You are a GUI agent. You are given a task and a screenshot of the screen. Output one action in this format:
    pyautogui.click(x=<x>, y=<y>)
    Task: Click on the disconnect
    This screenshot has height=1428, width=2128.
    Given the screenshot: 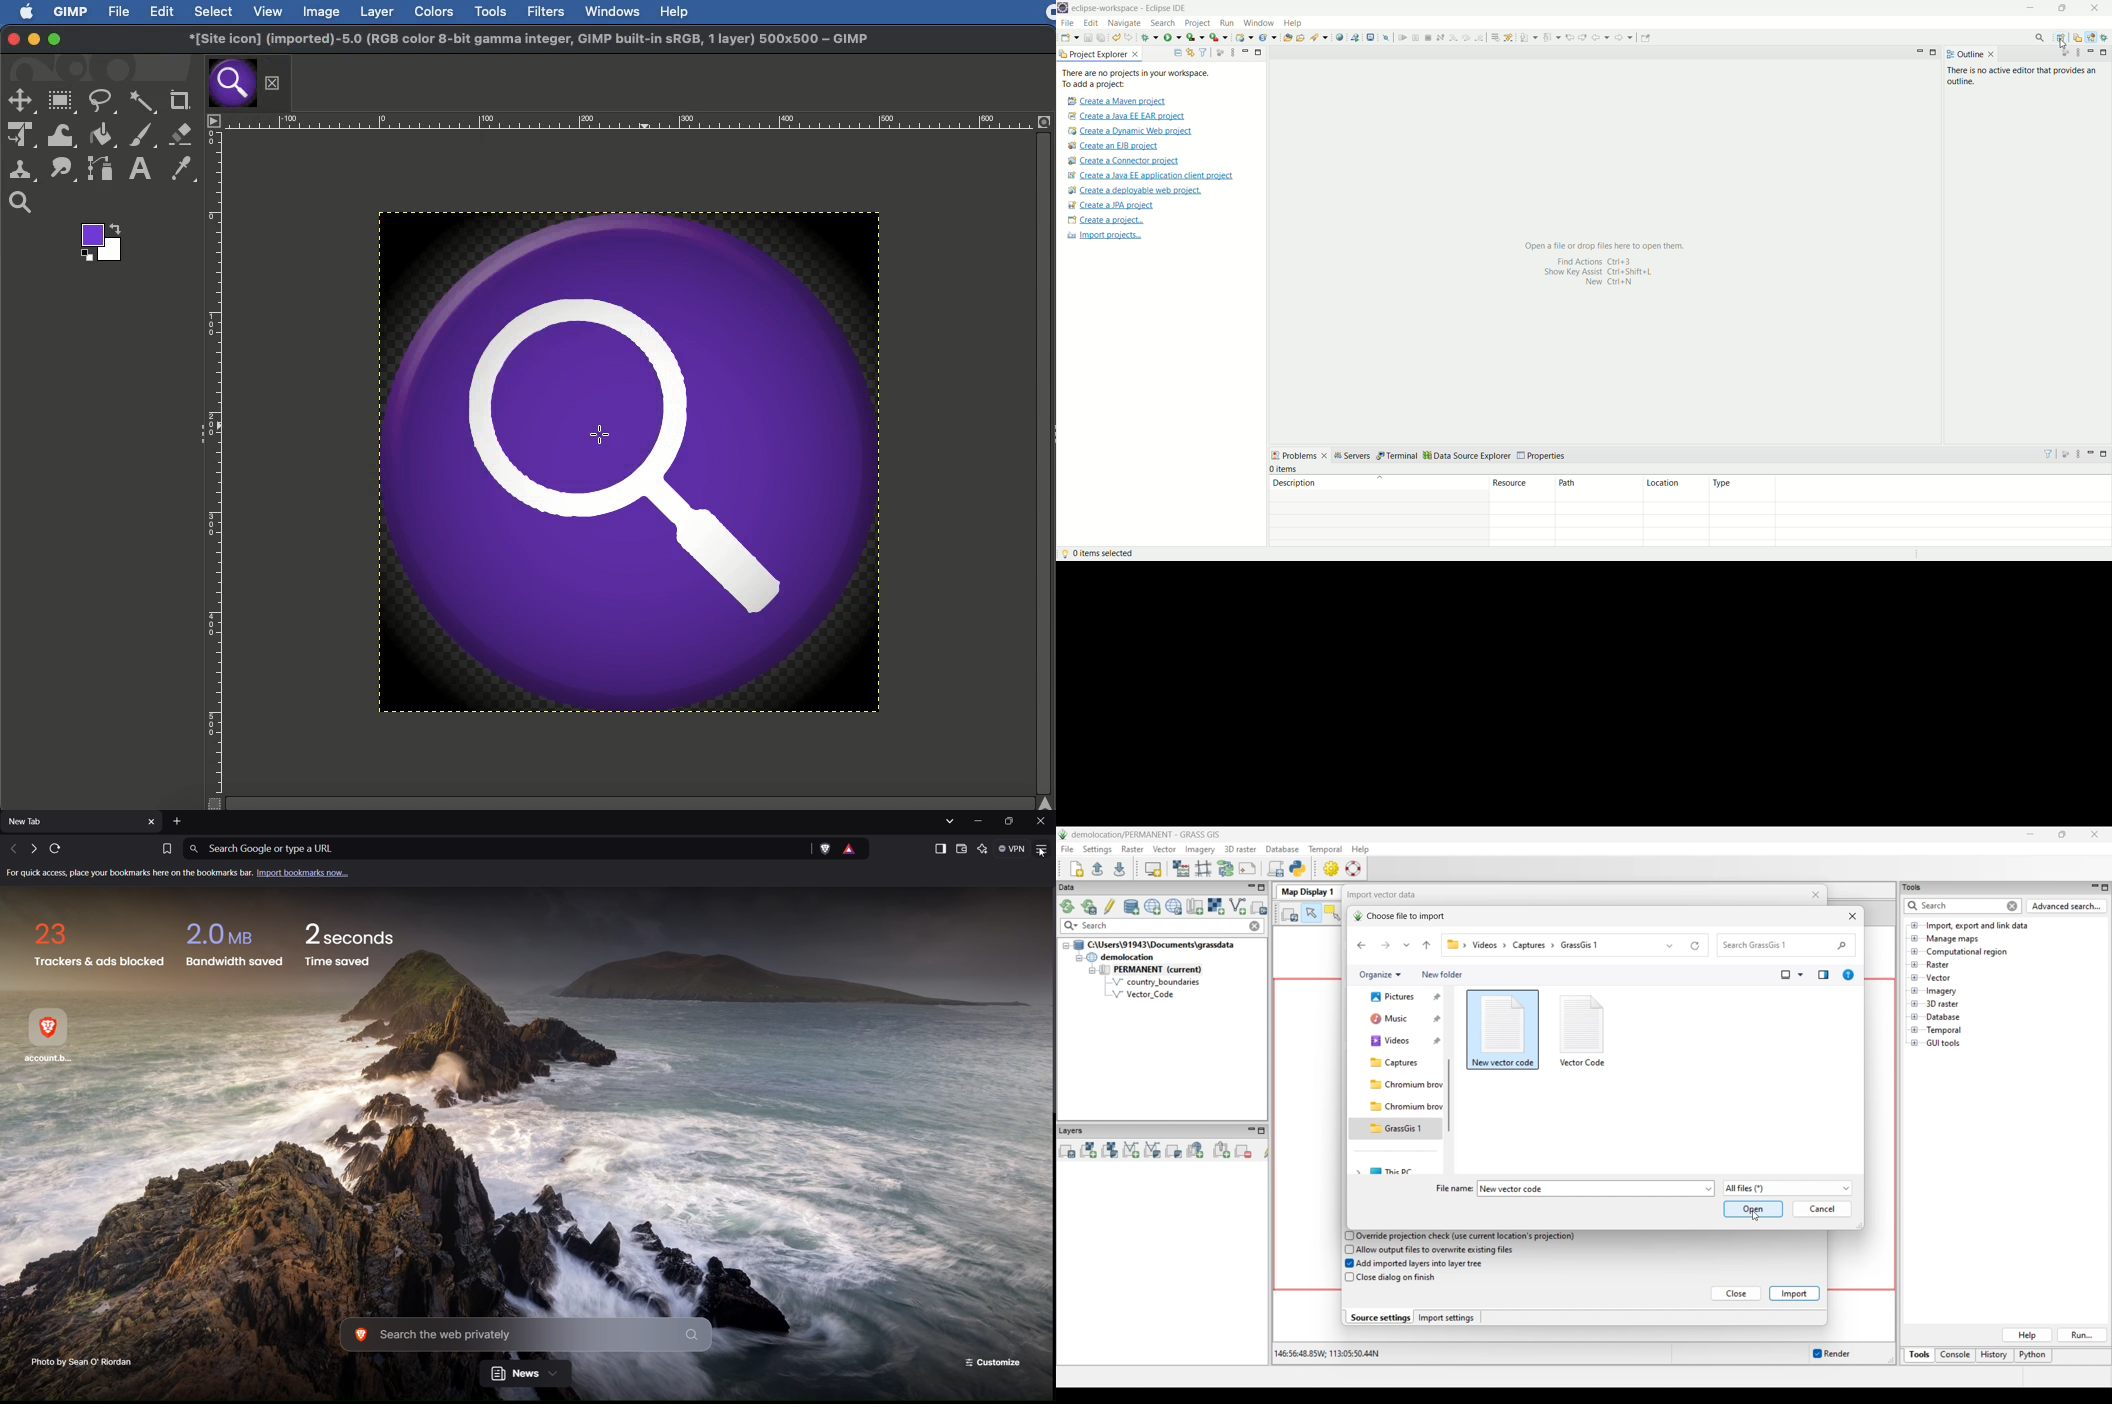 What is the action you would take?
    pyautogui.click(x=1440, y=37)
    